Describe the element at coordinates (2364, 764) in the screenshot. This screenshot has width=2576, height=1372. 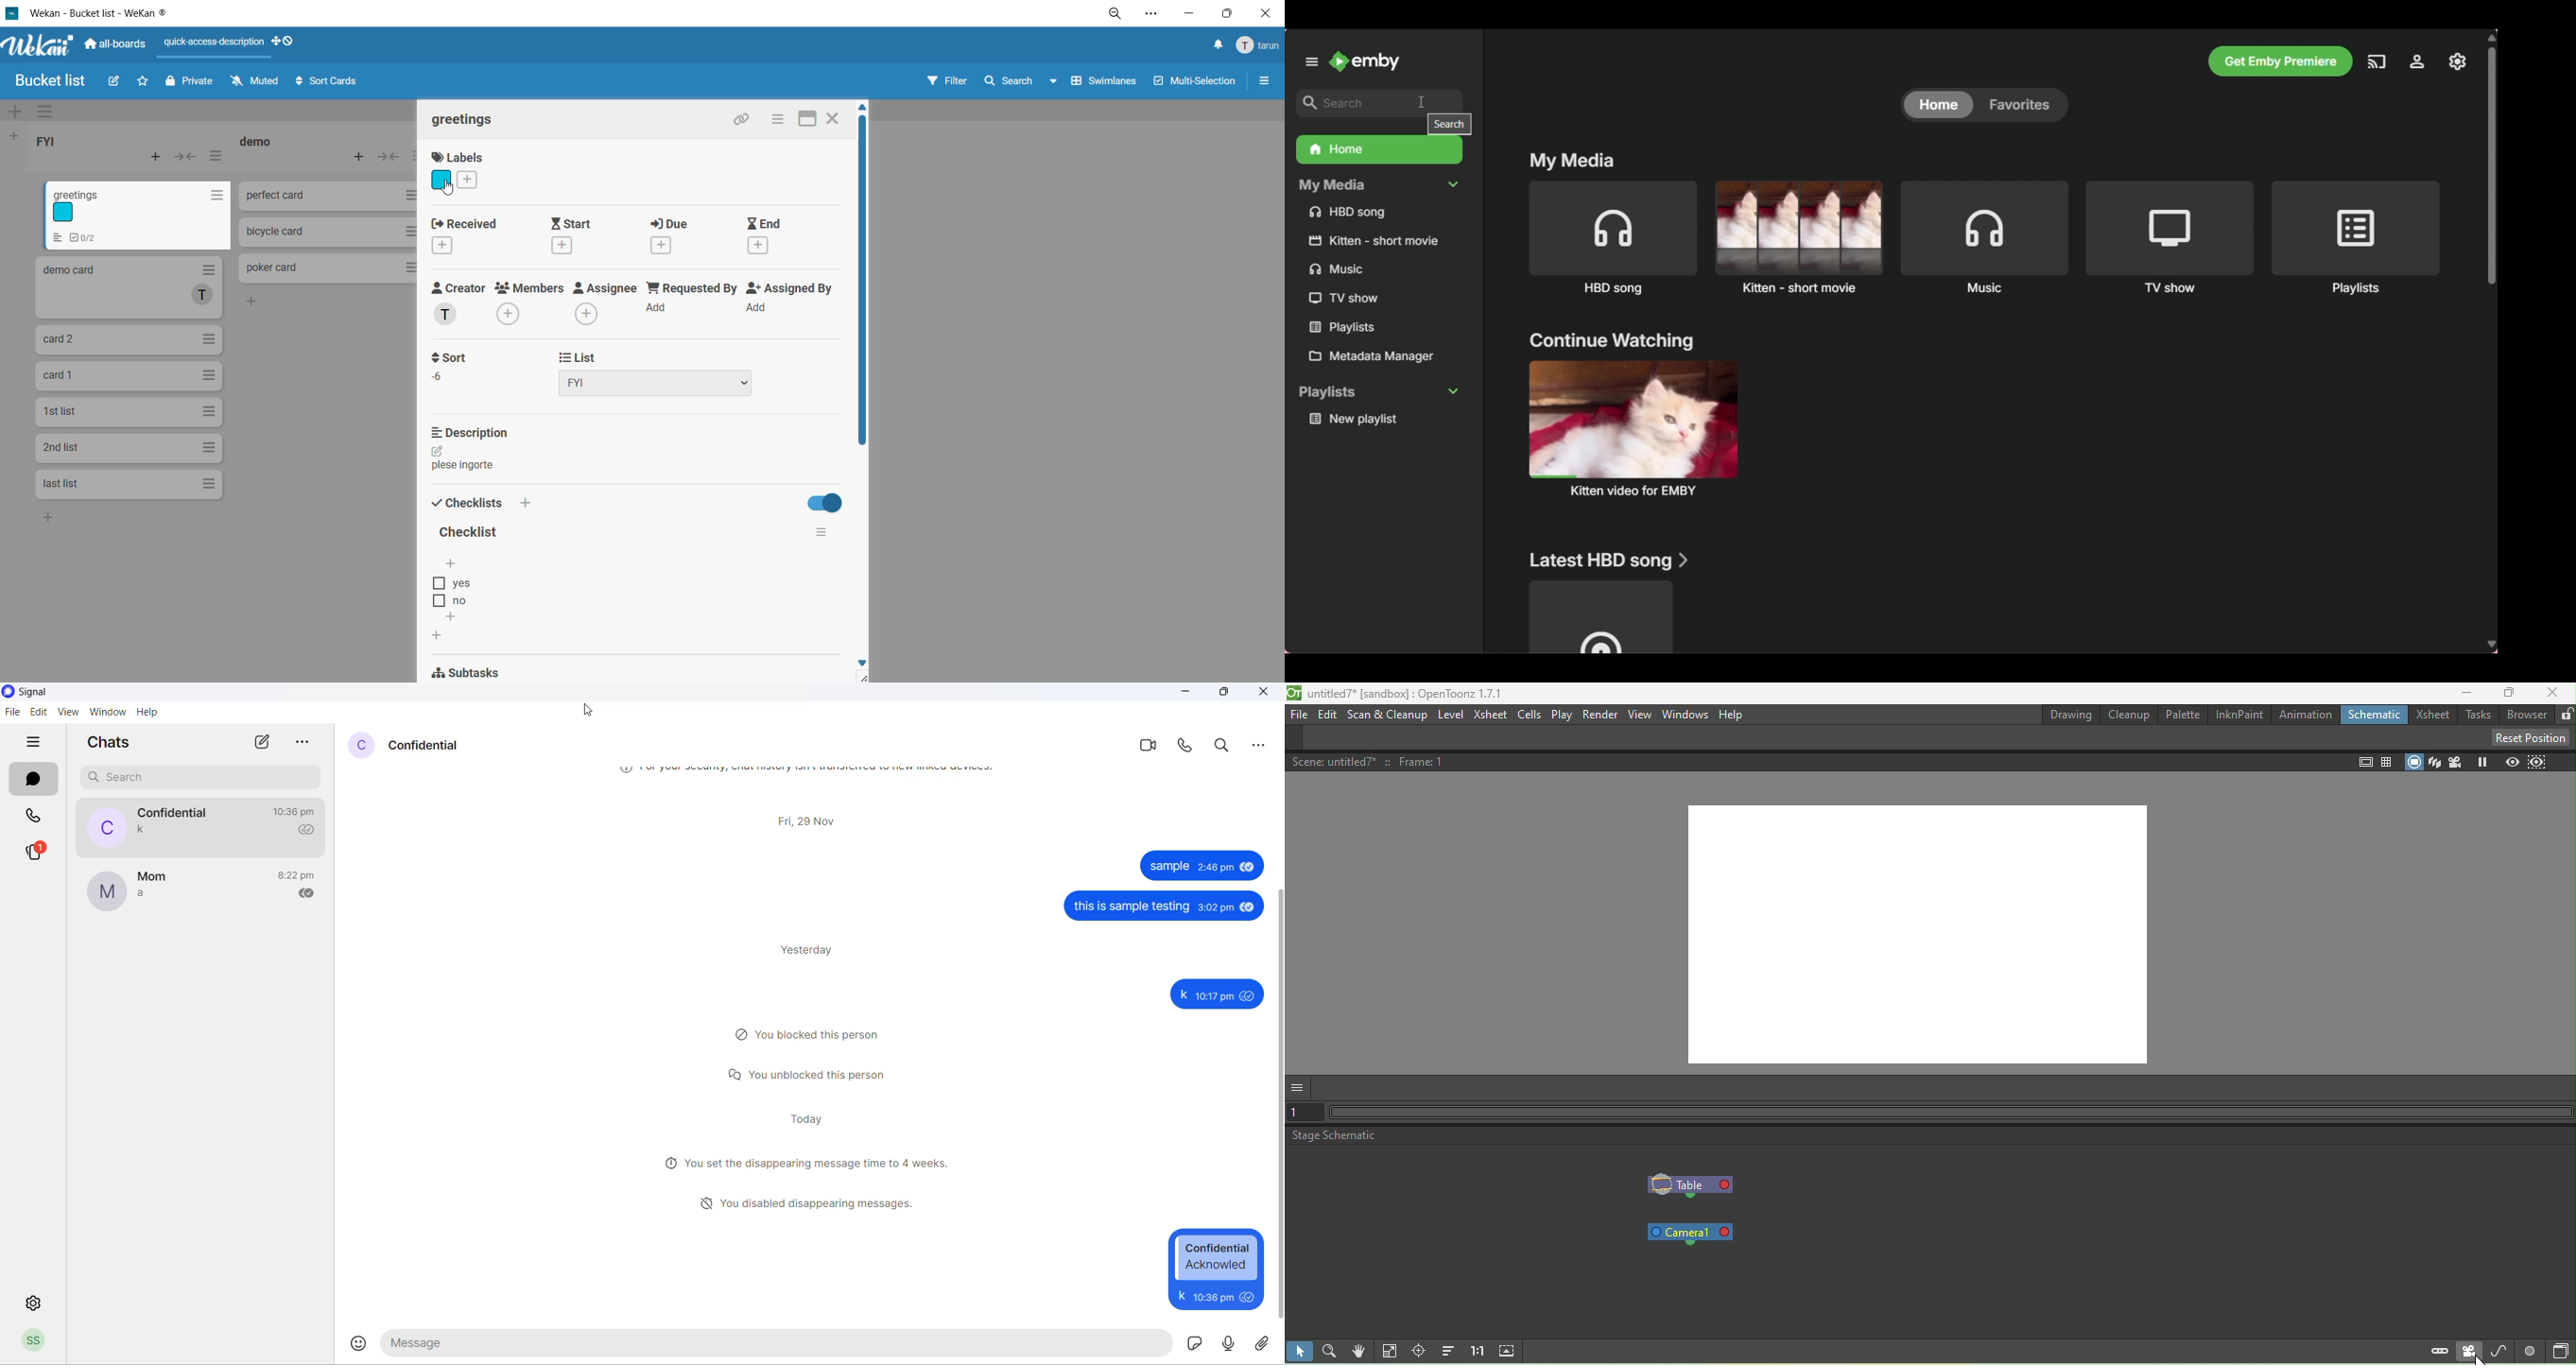
I see `Safe area` at that location.